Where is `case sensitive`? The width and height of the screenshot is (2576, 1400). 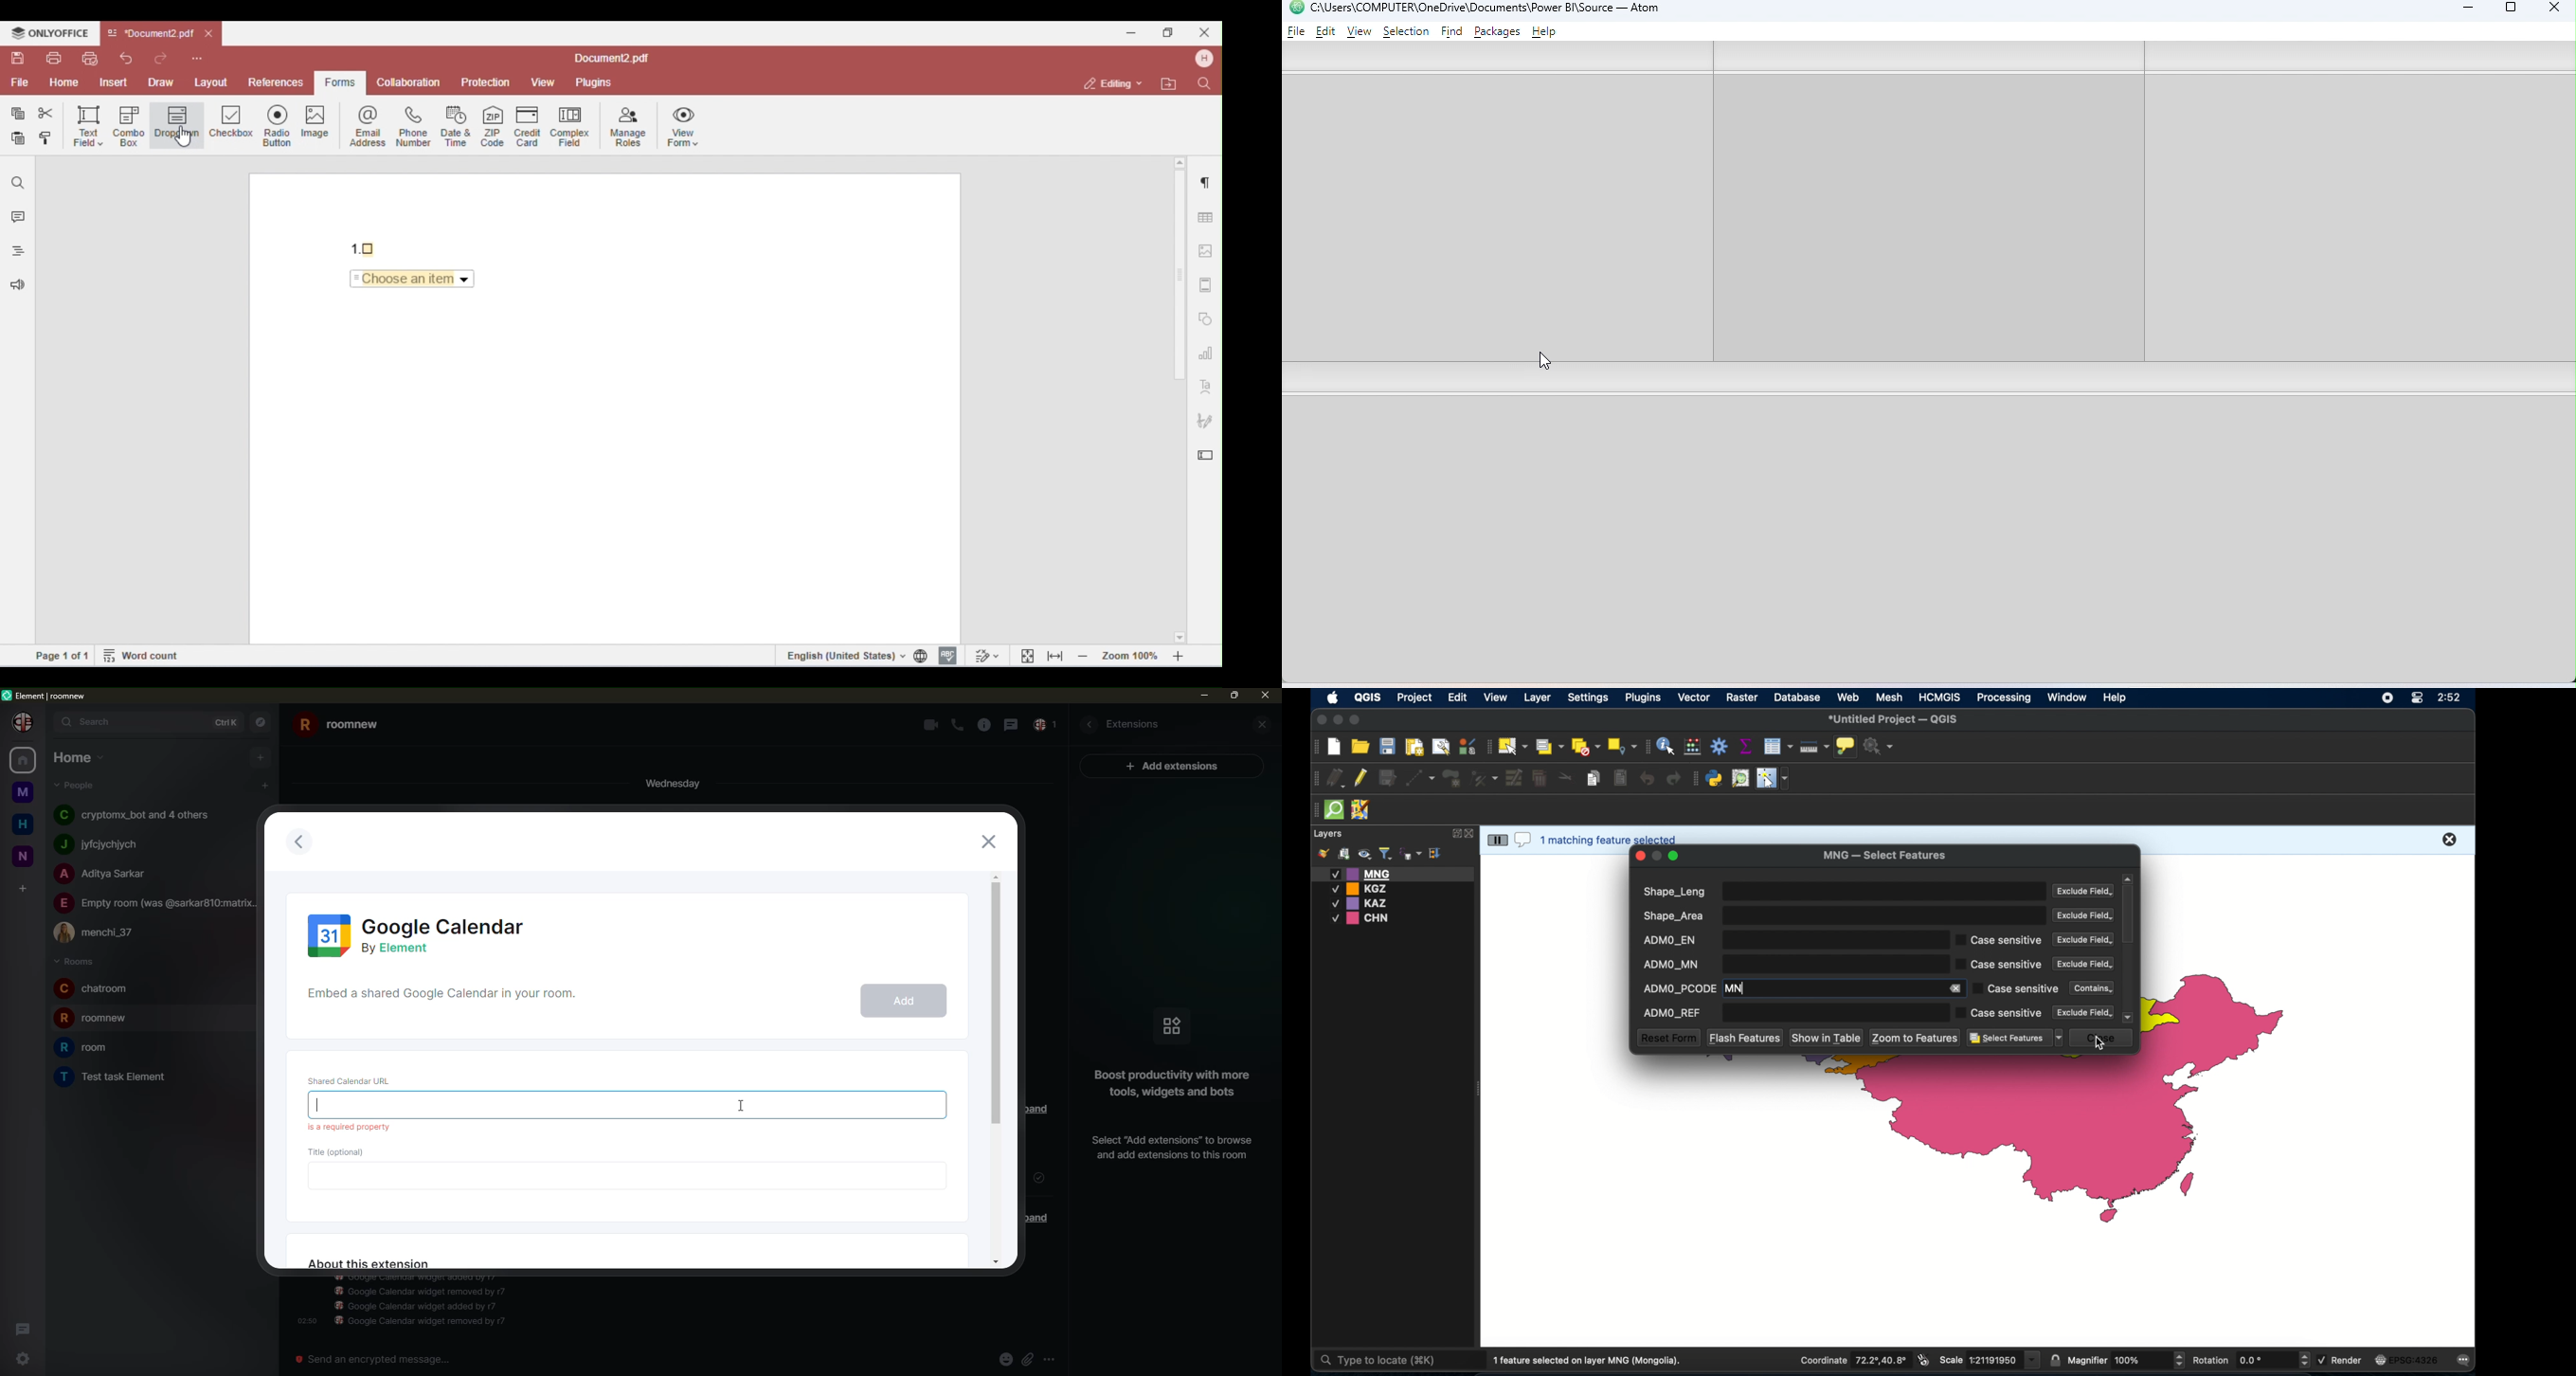
case sensitive is located at coordinates (2000, 965).